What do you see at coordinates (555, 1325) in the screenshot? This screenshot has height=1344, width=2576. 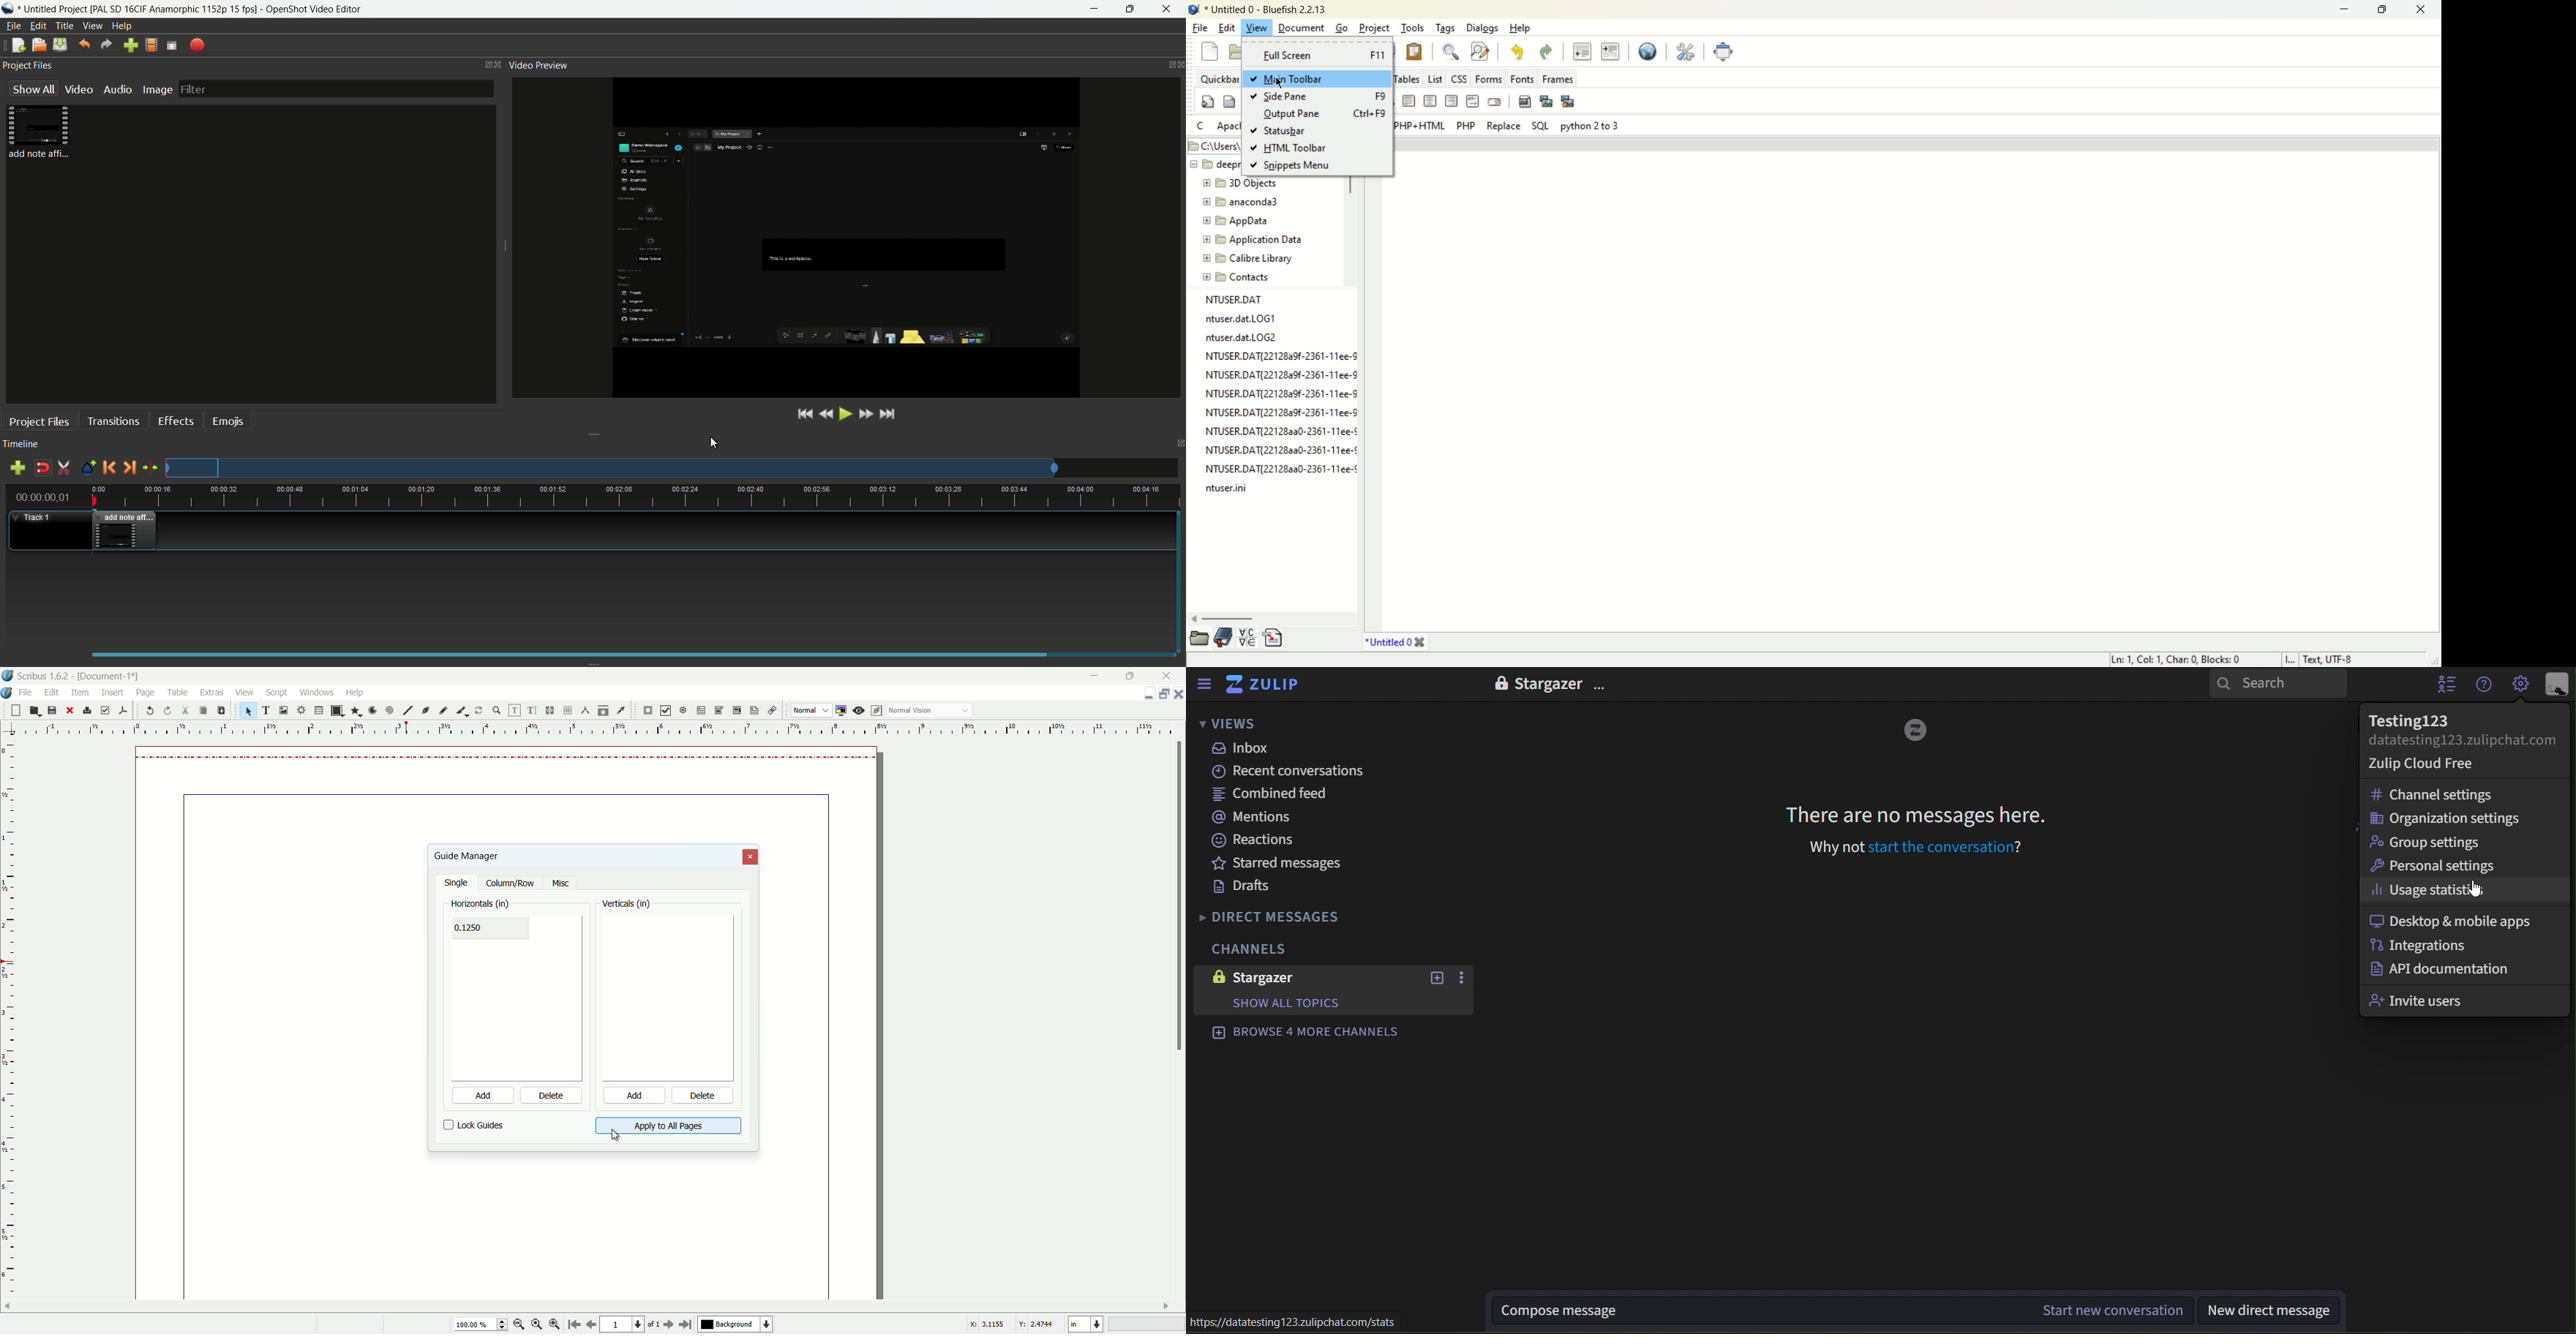 I see `zoom in` at bounding box center [555, 1325].